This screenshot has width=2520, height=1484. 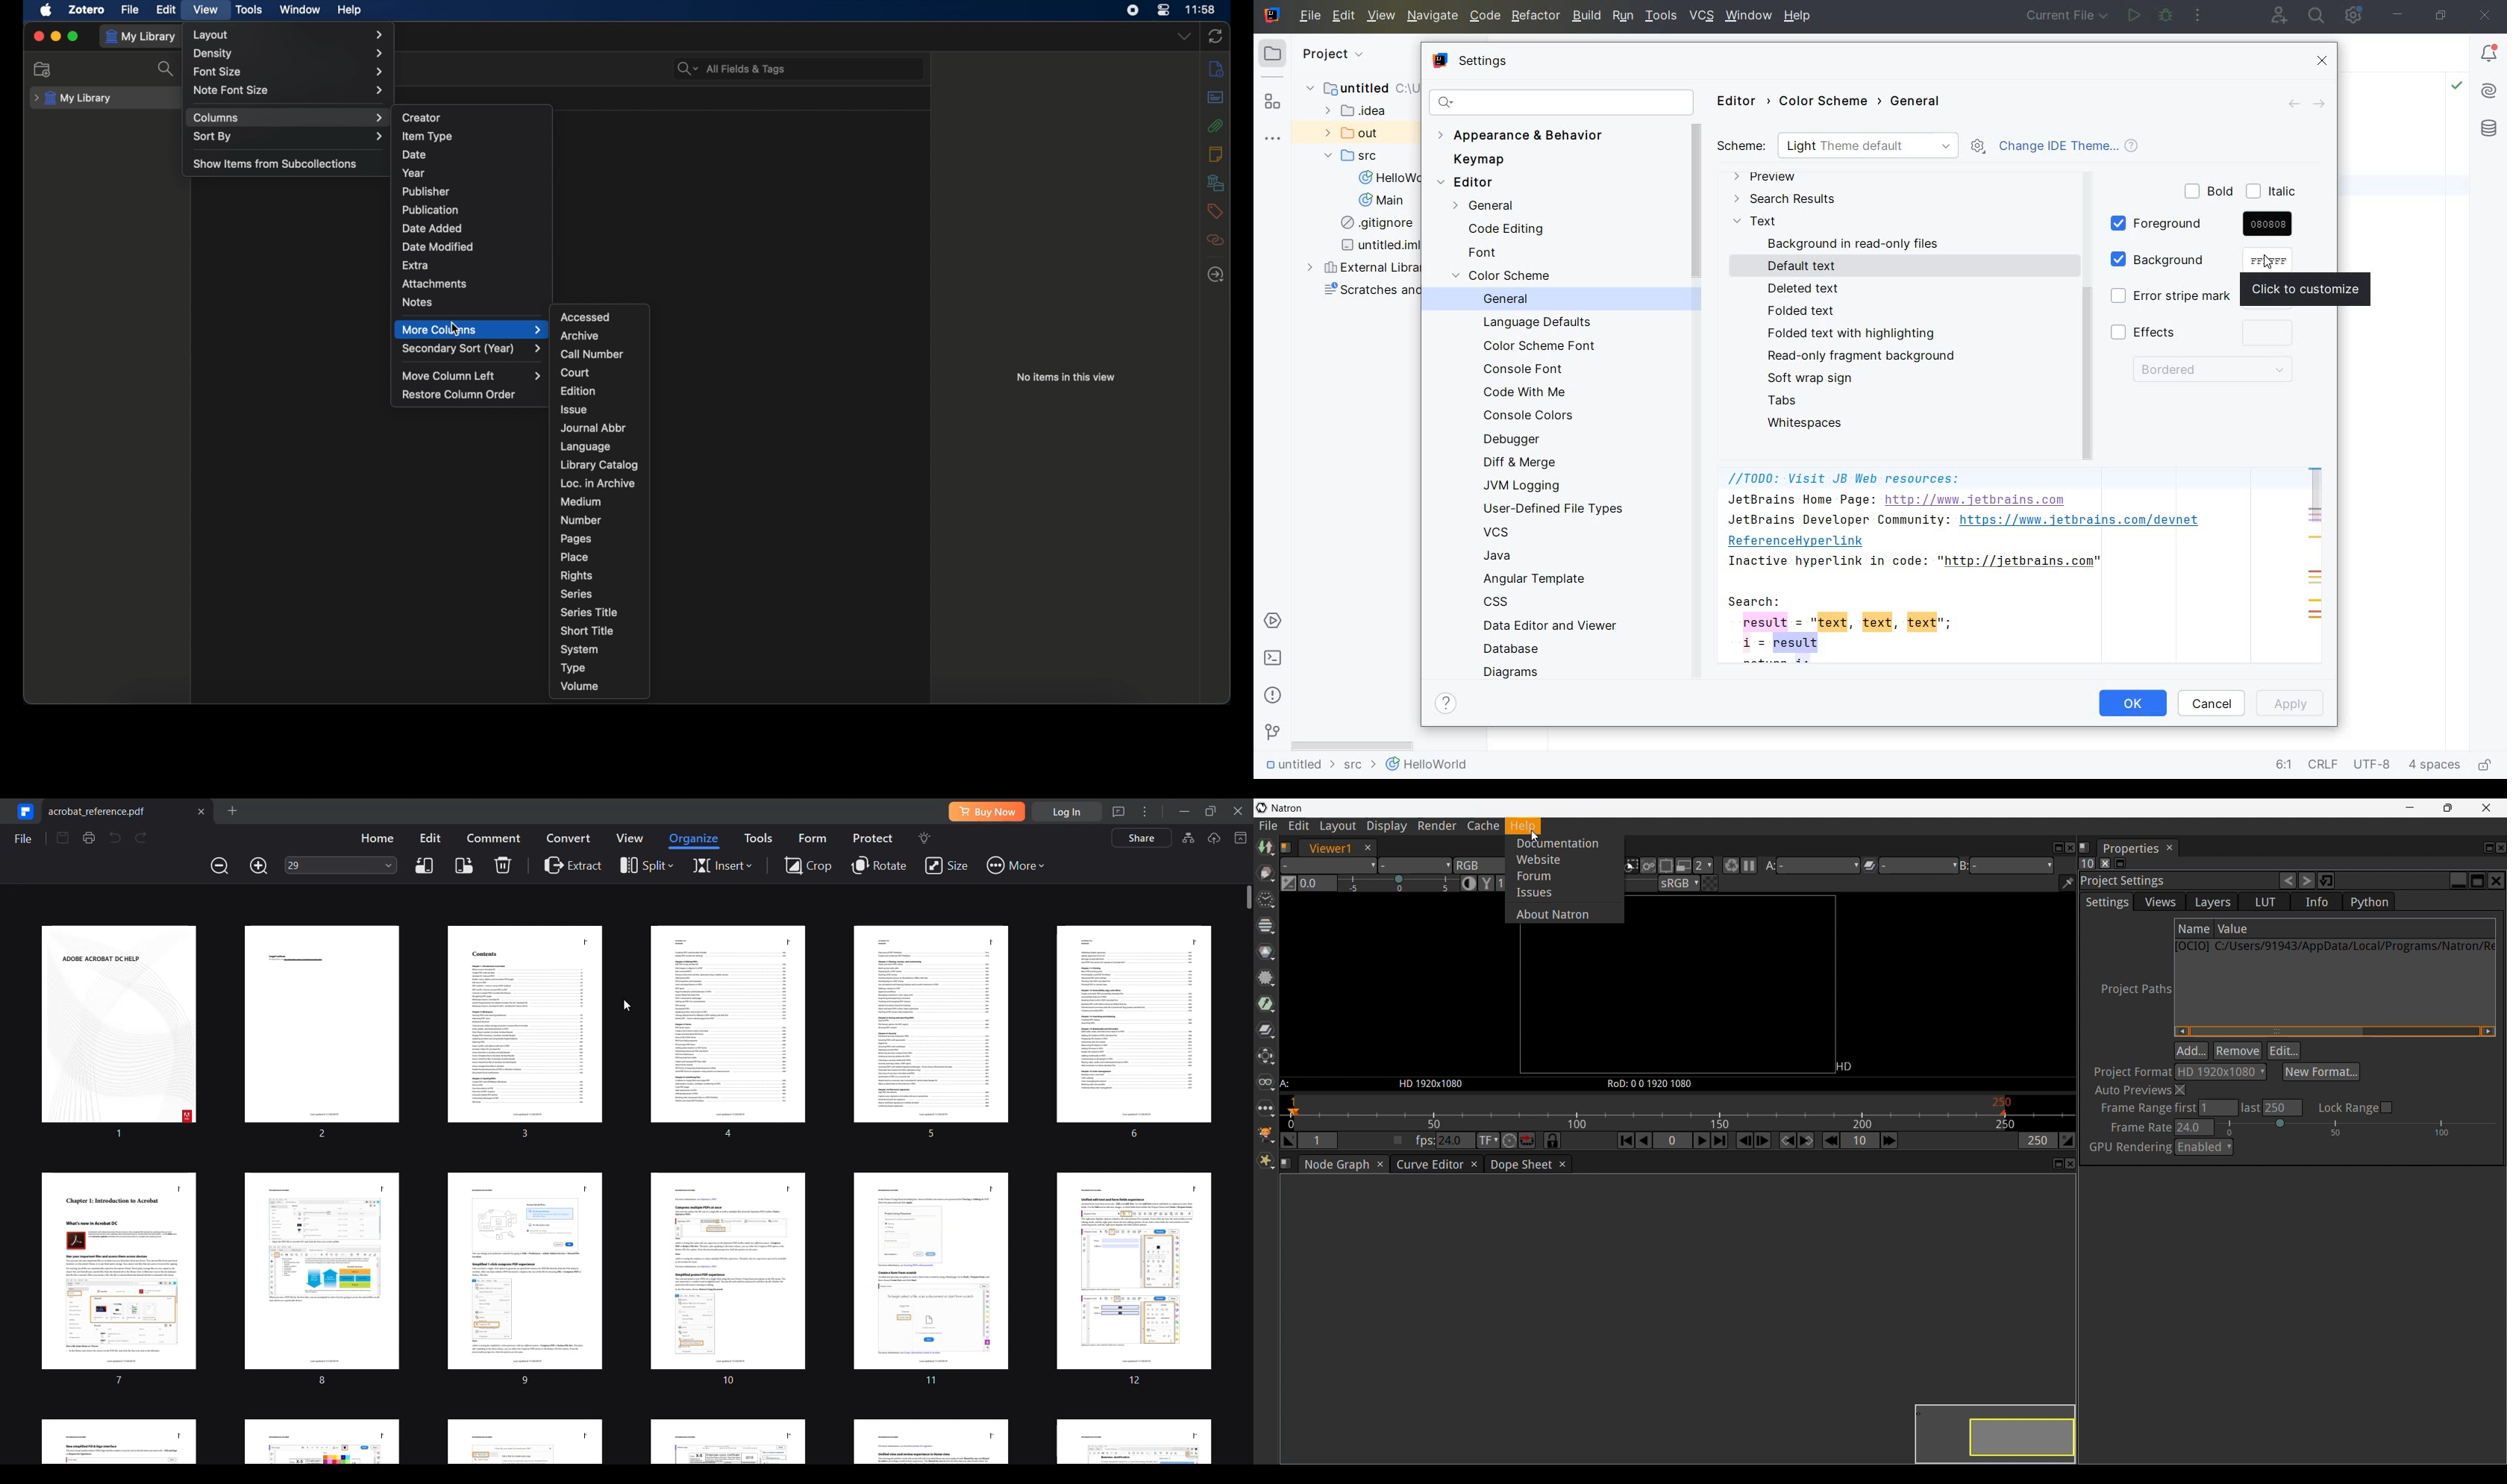 I want to click on date modified, so click(x=437, y=247).